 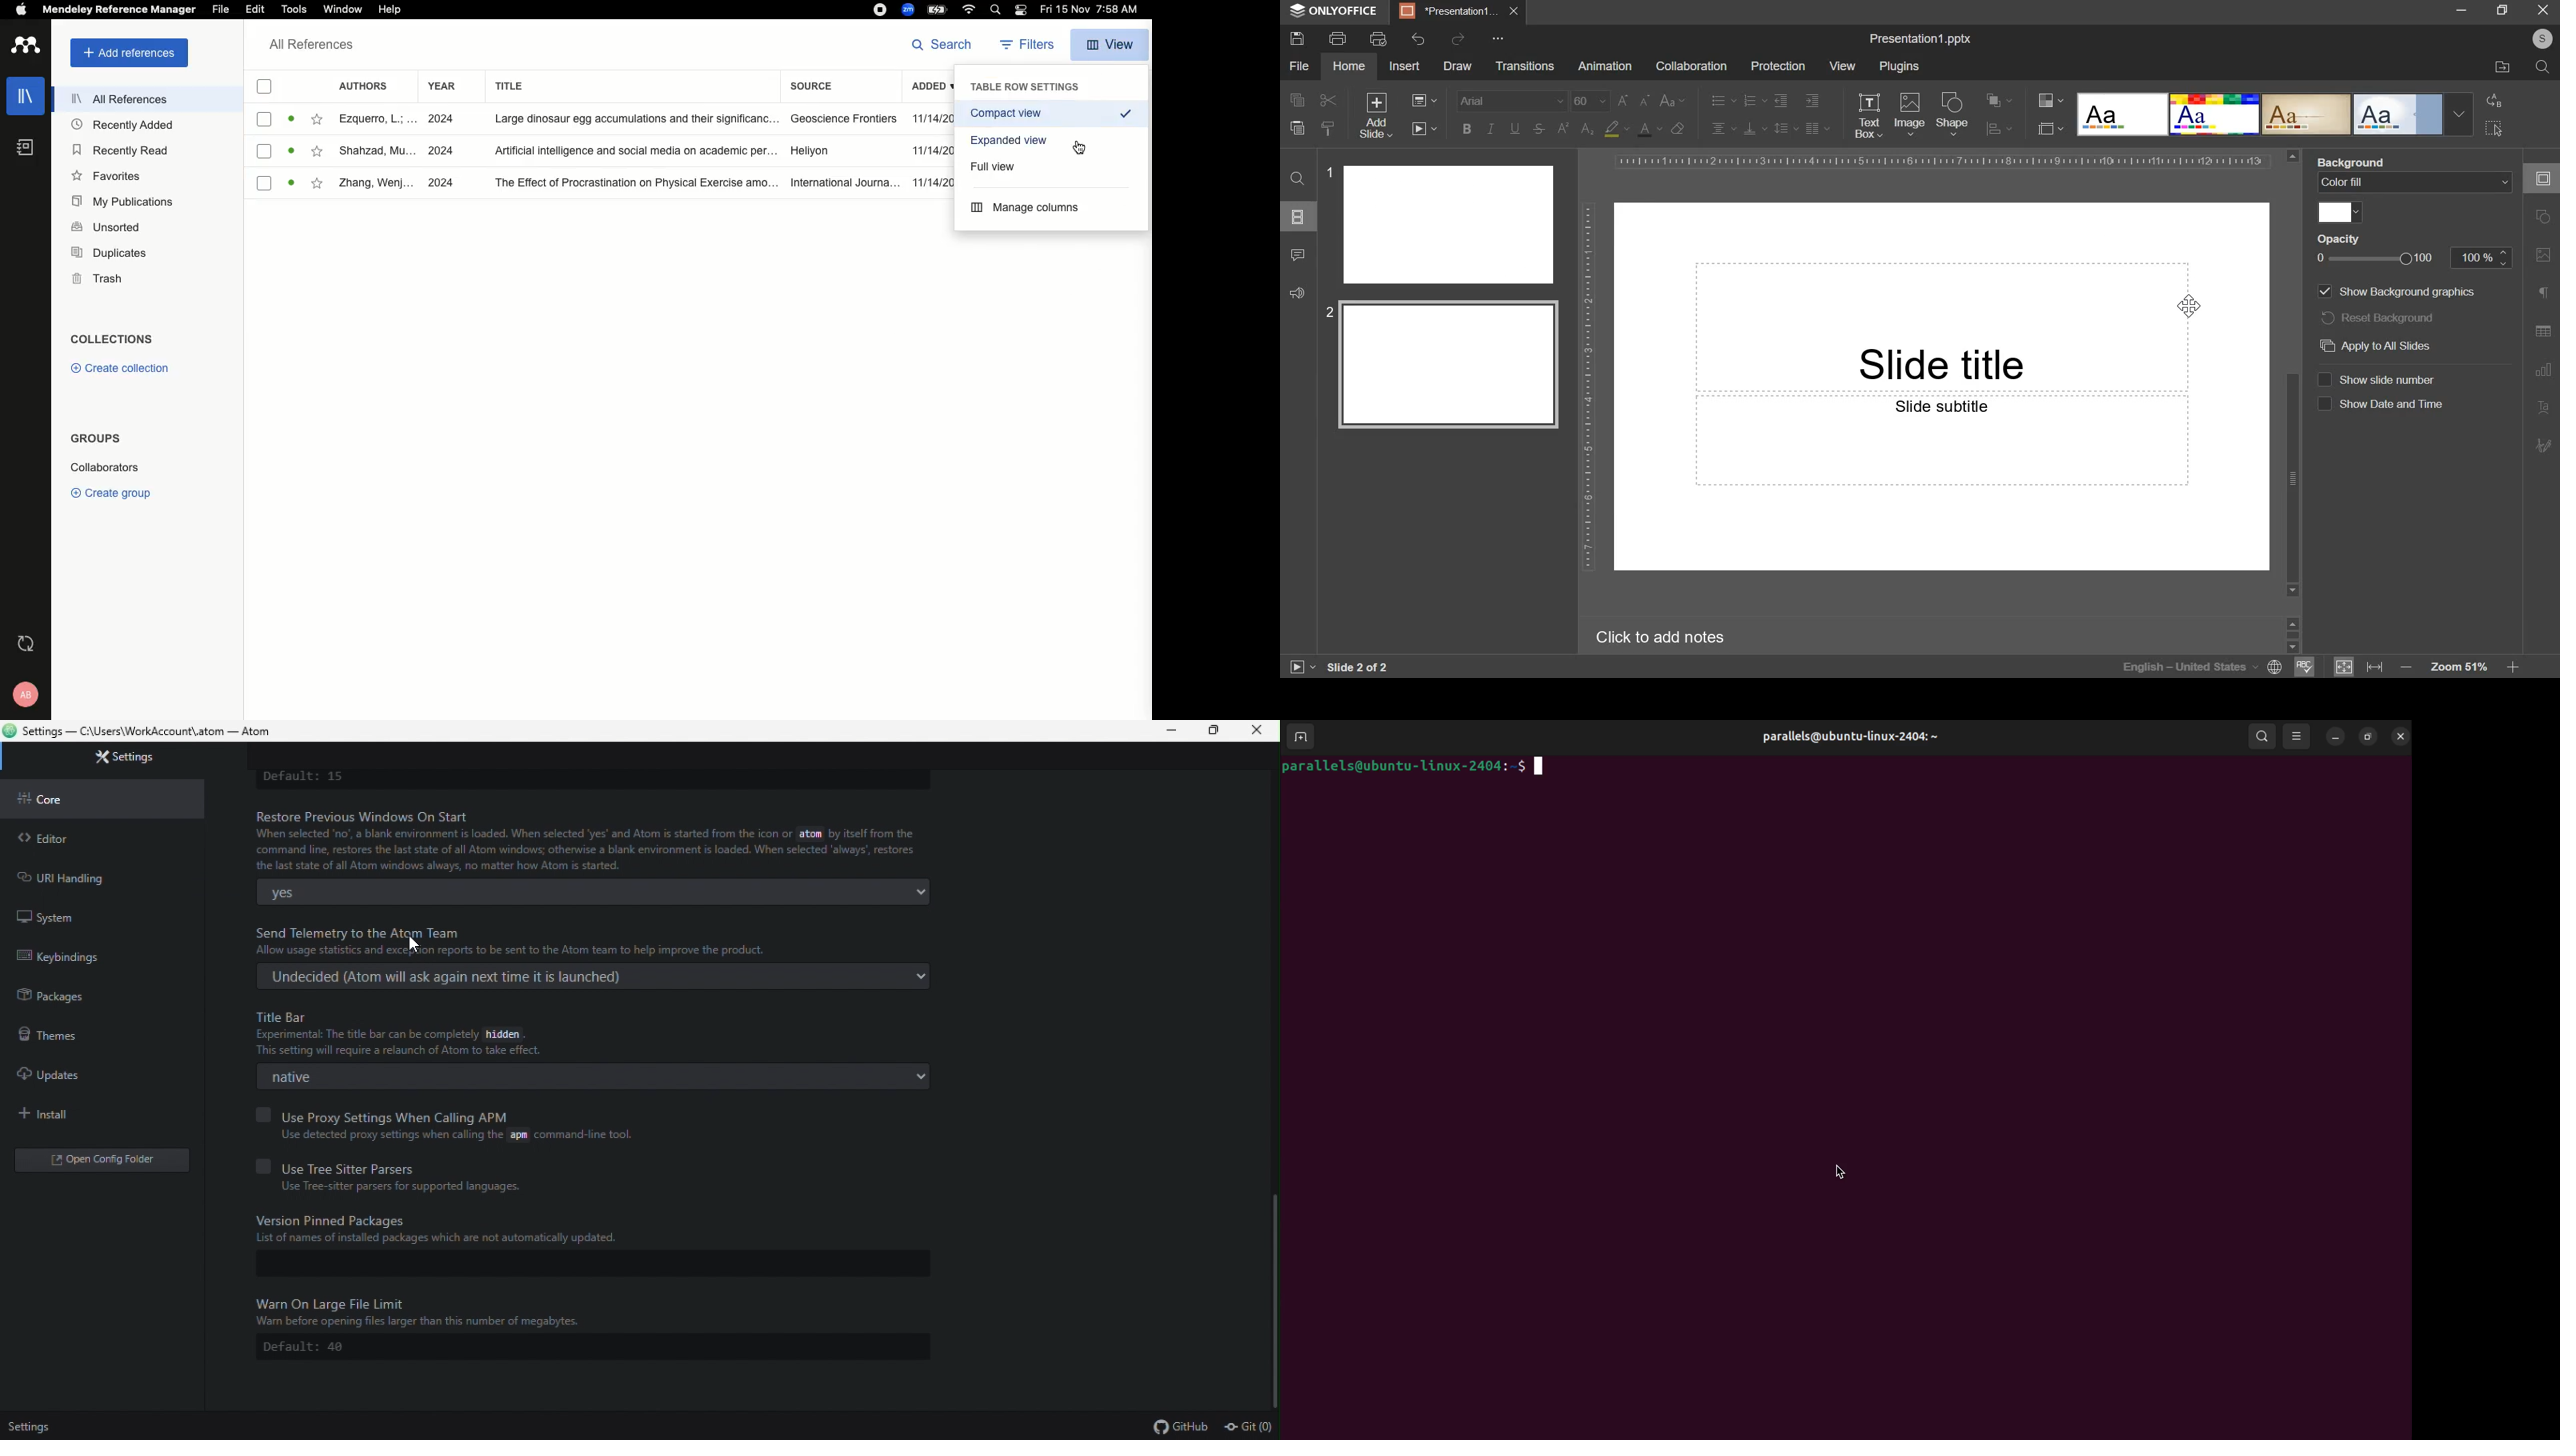 I want to click on arrange, so click(x=1999, y=100).